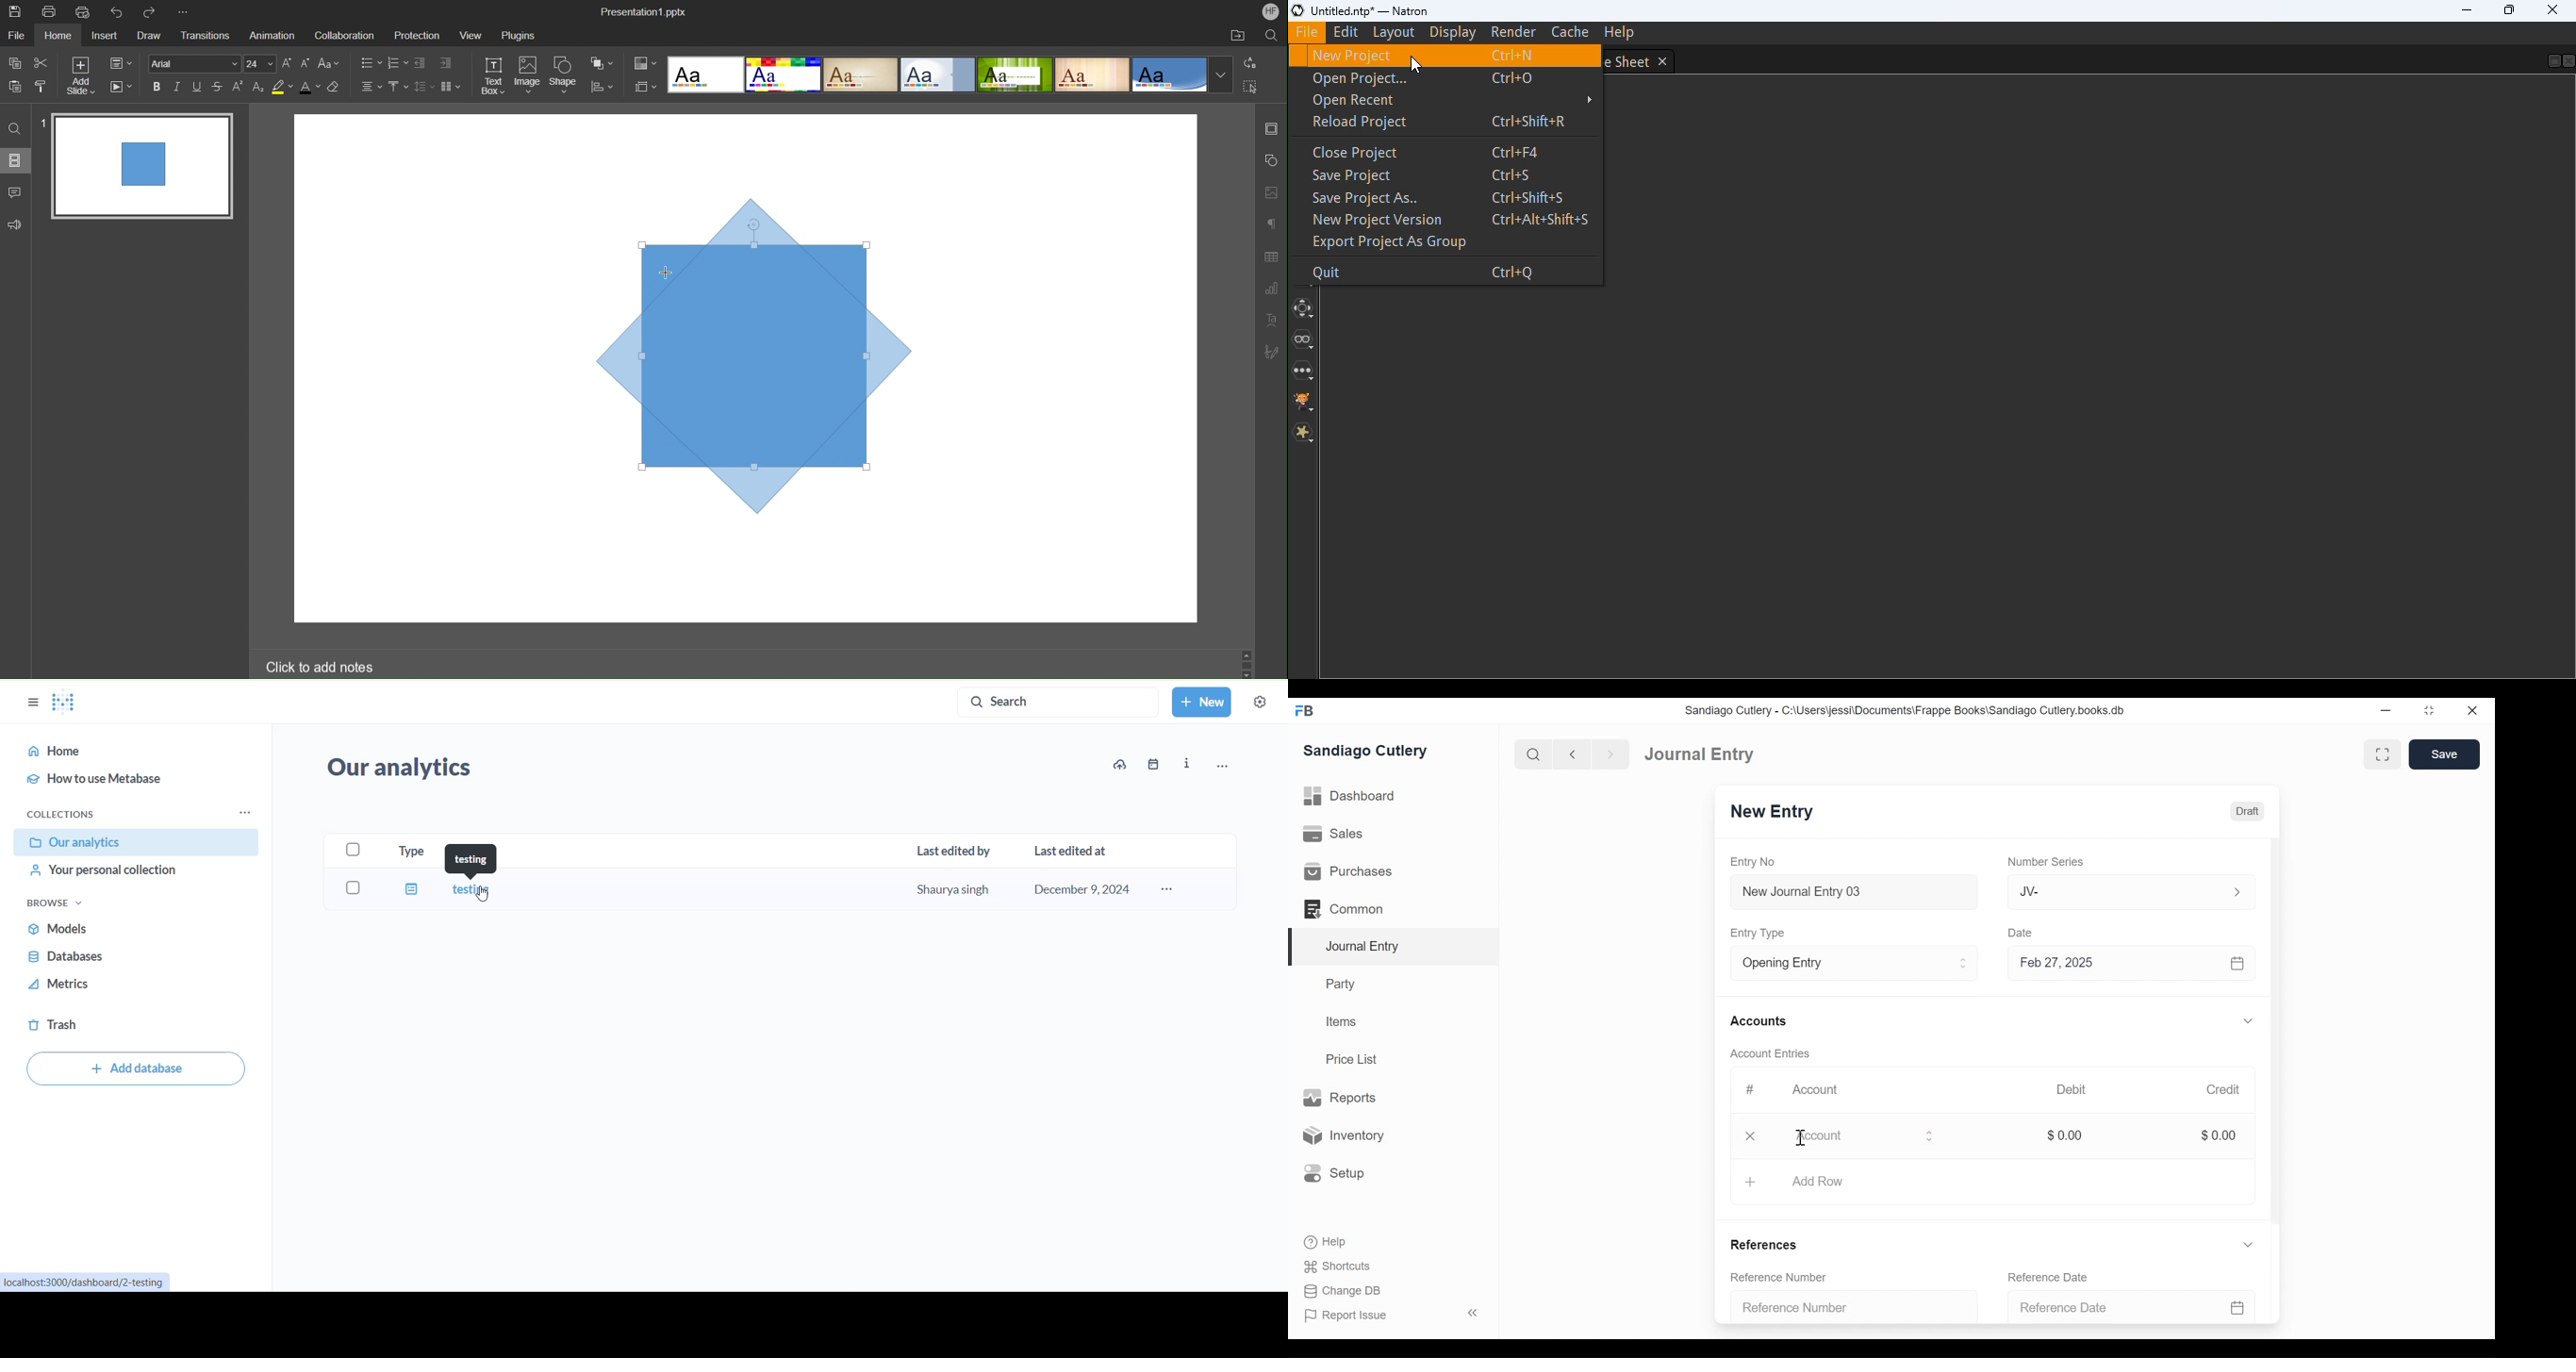 The width and height of the screenshot is (2576, 1372). Describe the element at coordinates (2246, 812) in the screenshot. I see `Draft` at that location.